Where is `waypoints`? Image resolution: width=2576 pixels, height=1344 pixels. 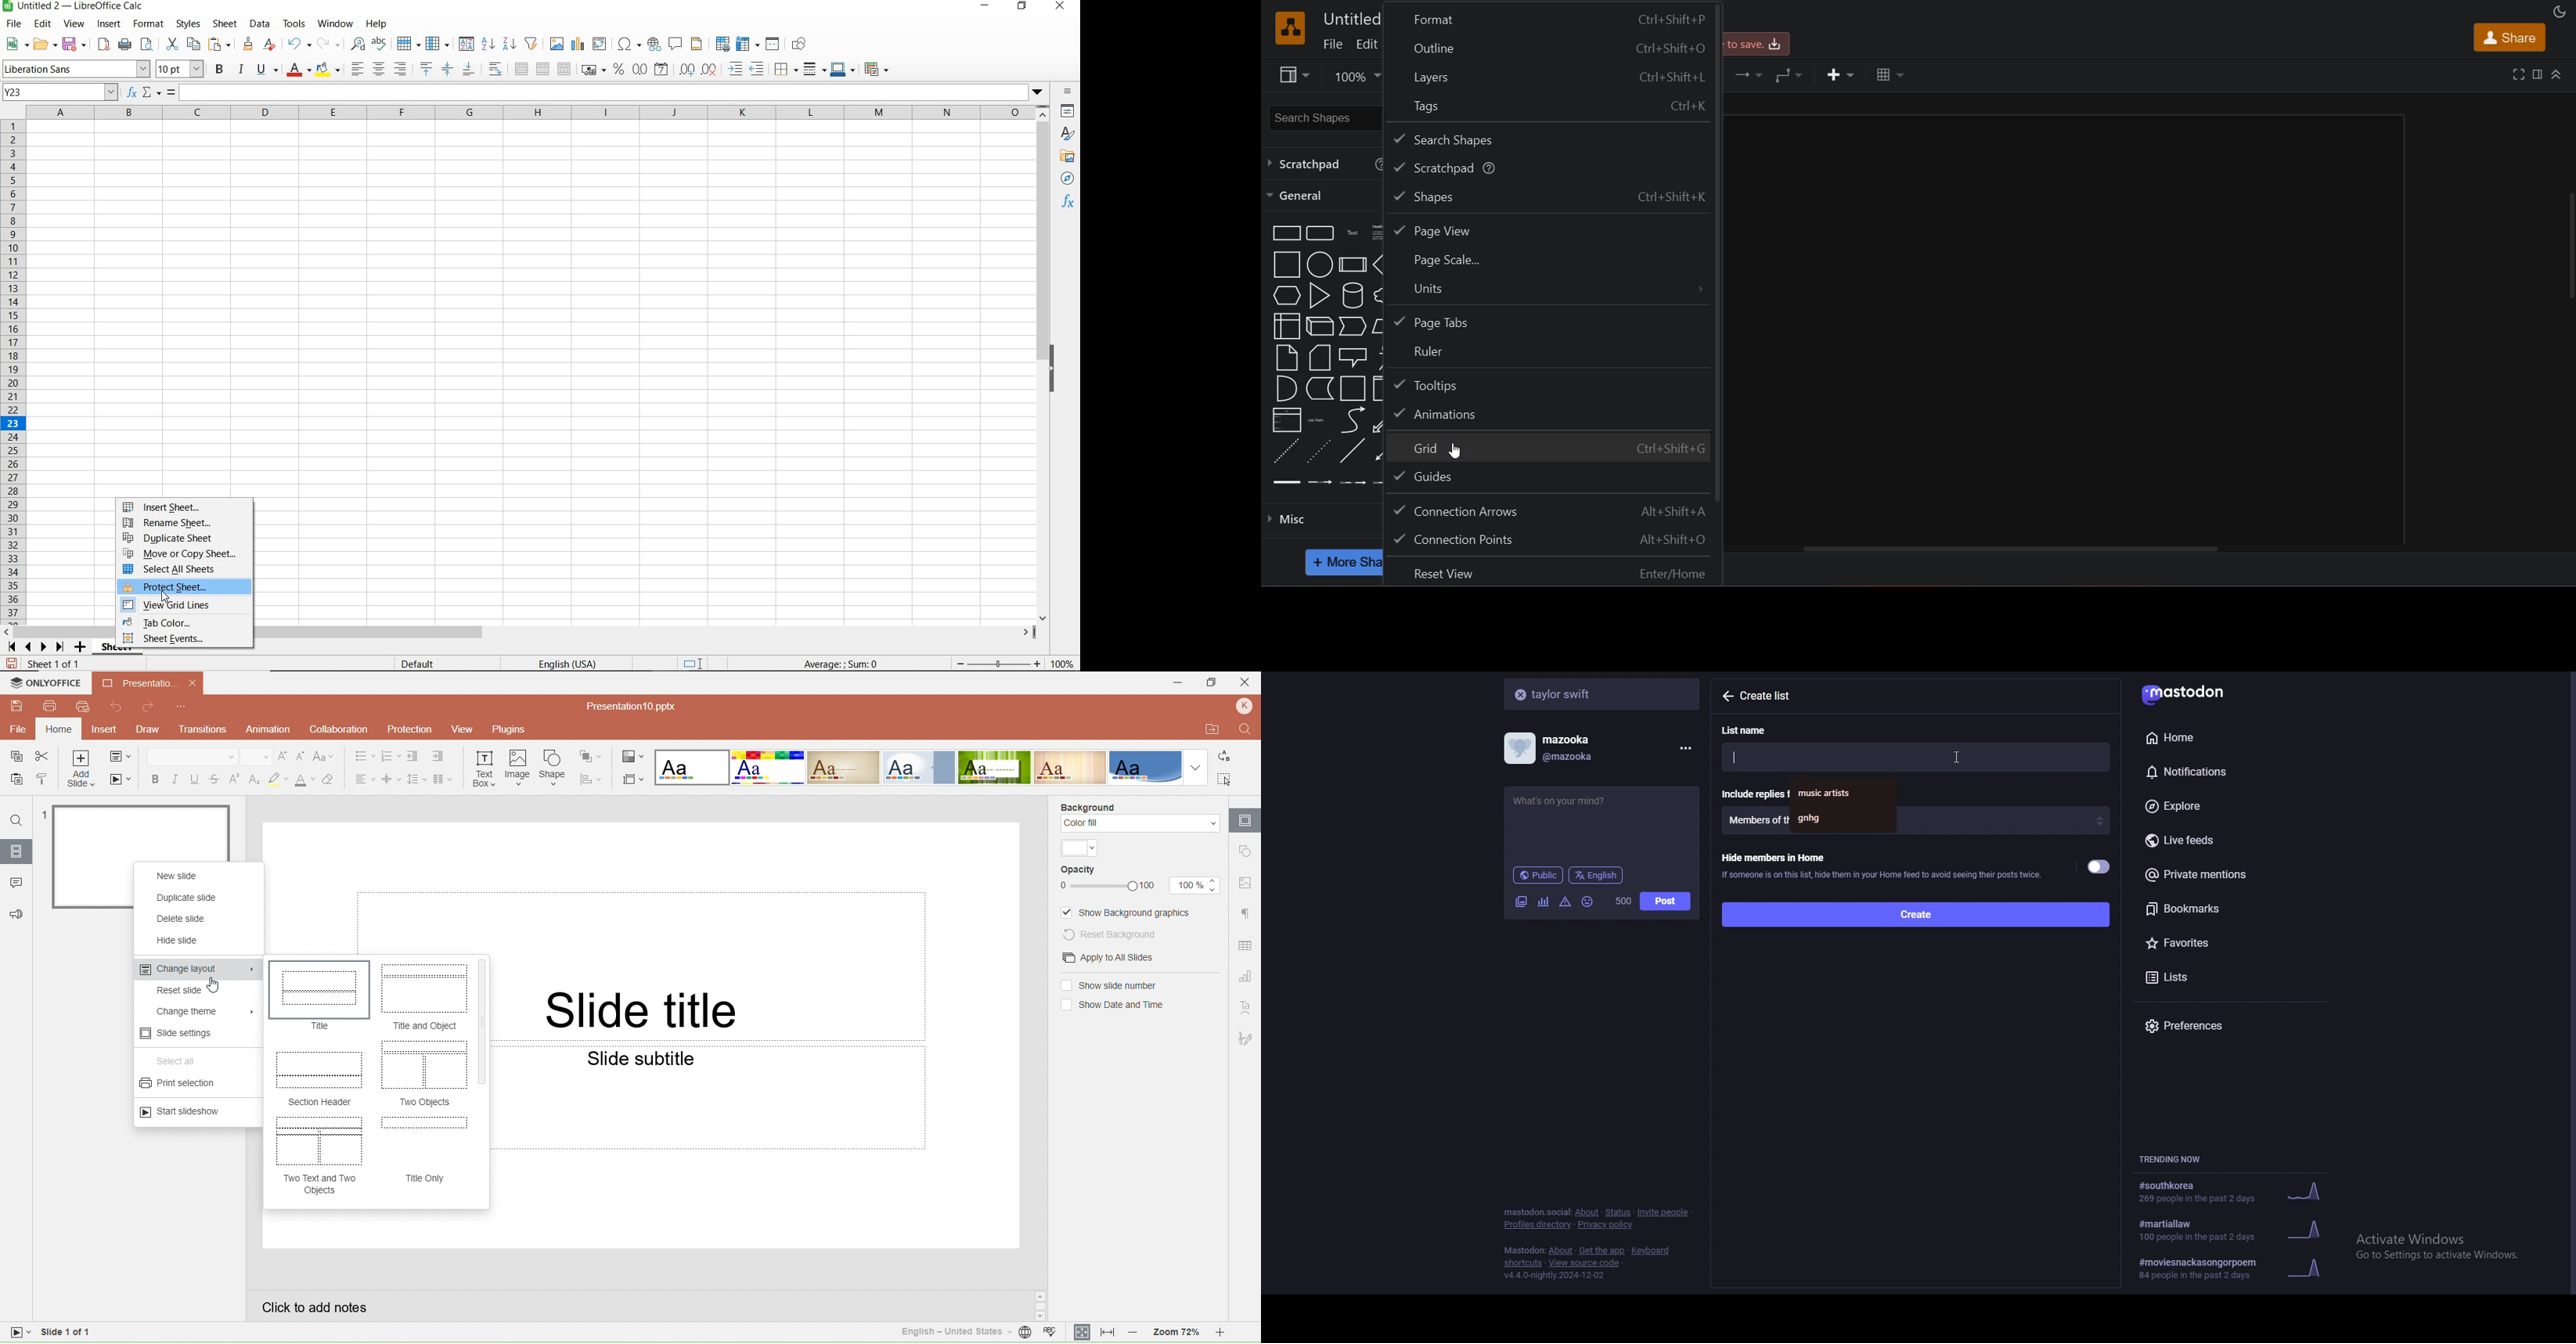
waypoints is located at coordinates (1788, 75).